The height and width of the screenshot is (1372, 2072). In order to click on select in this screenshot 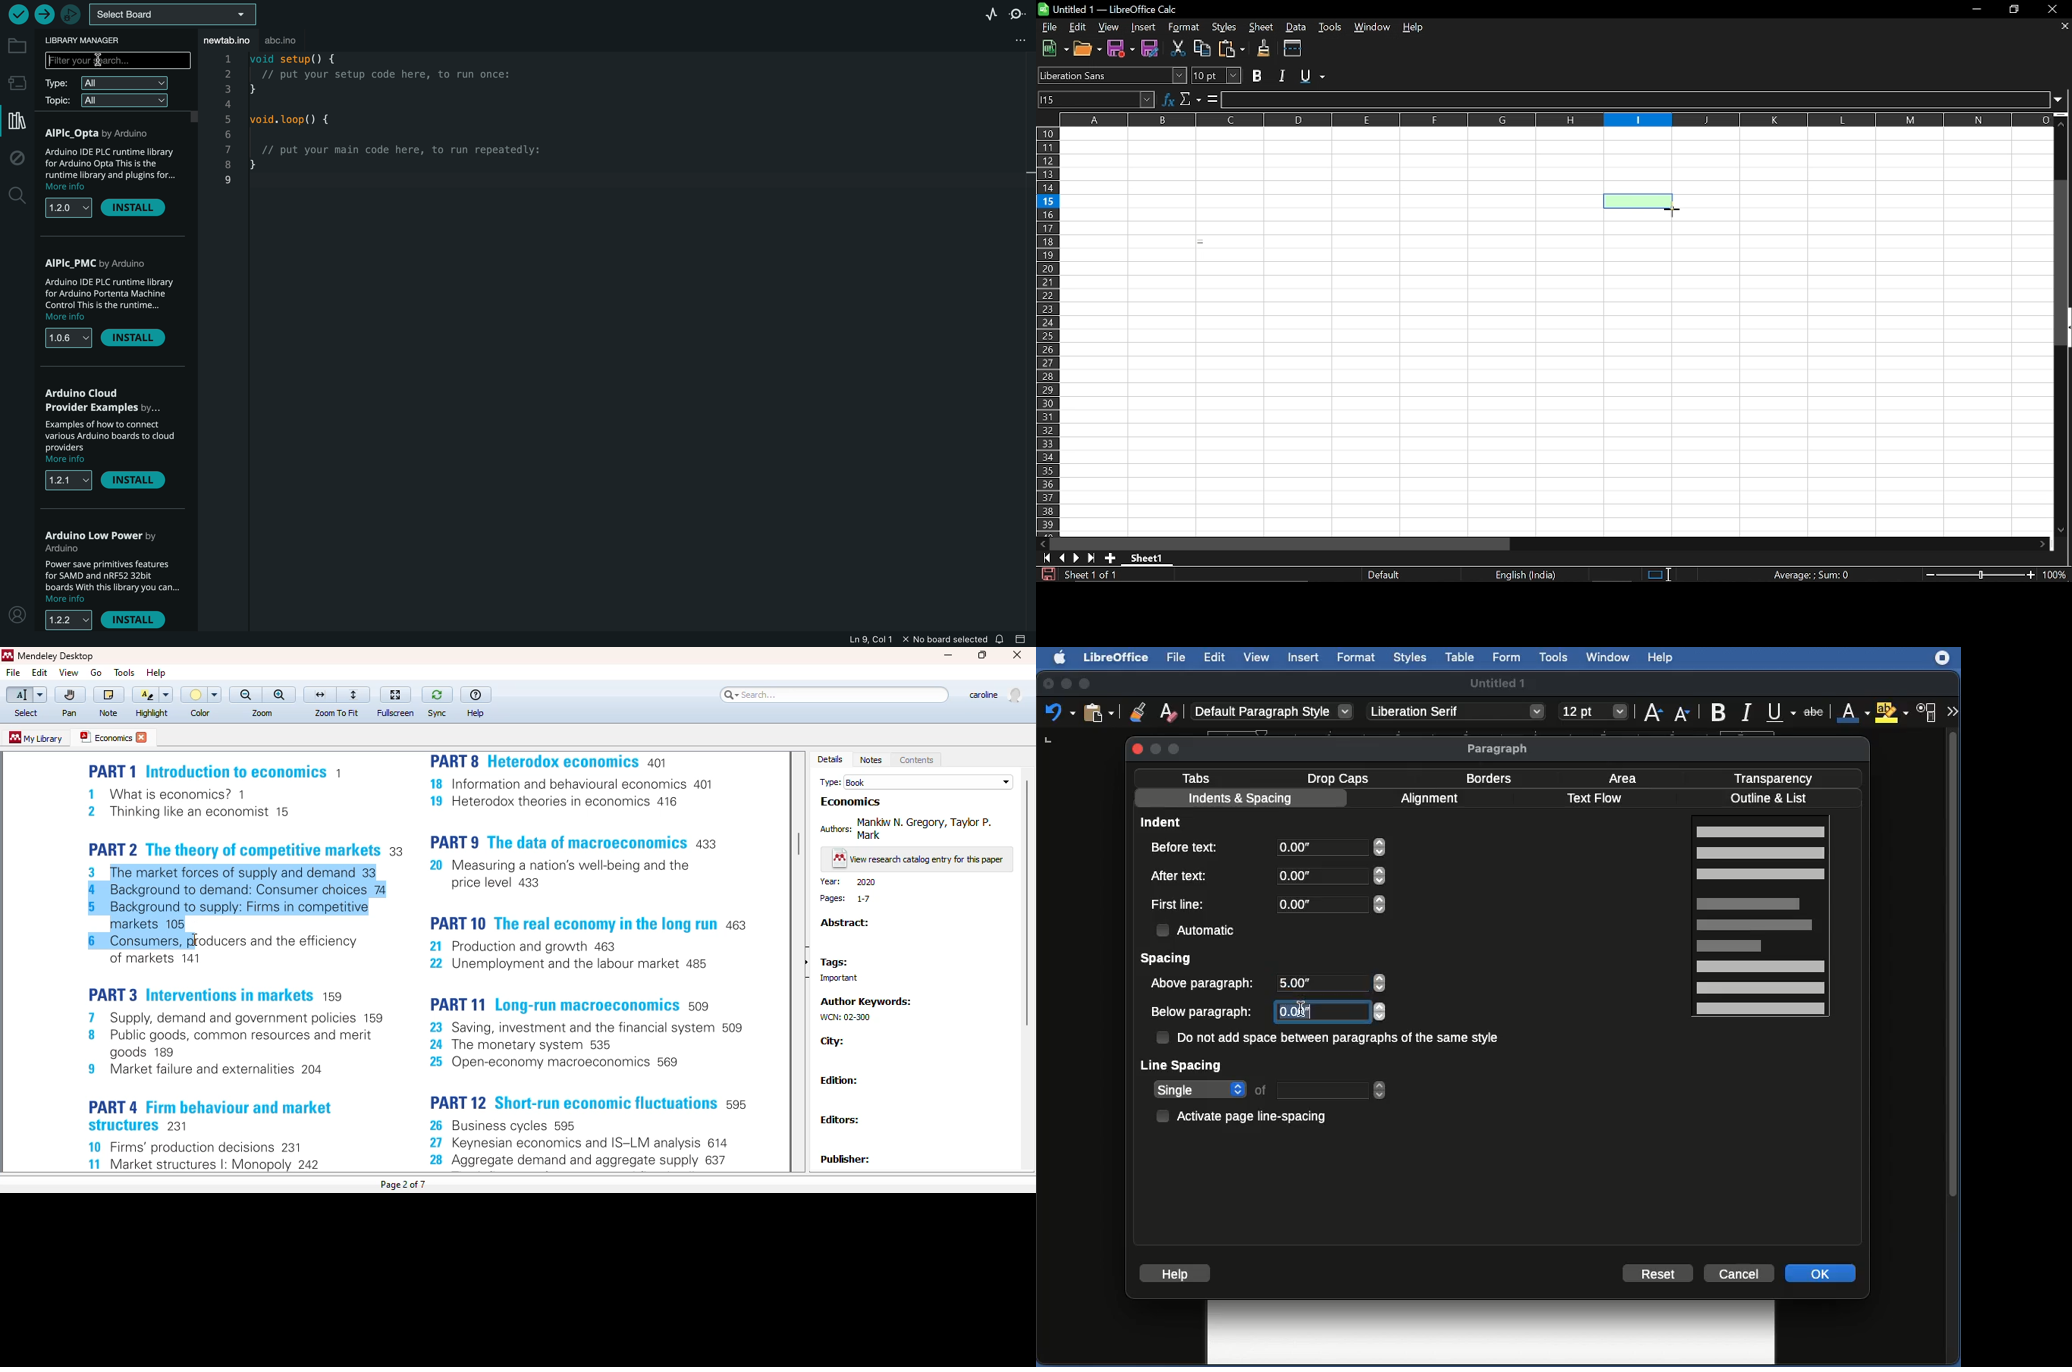, I will do `click(26, 714)`.